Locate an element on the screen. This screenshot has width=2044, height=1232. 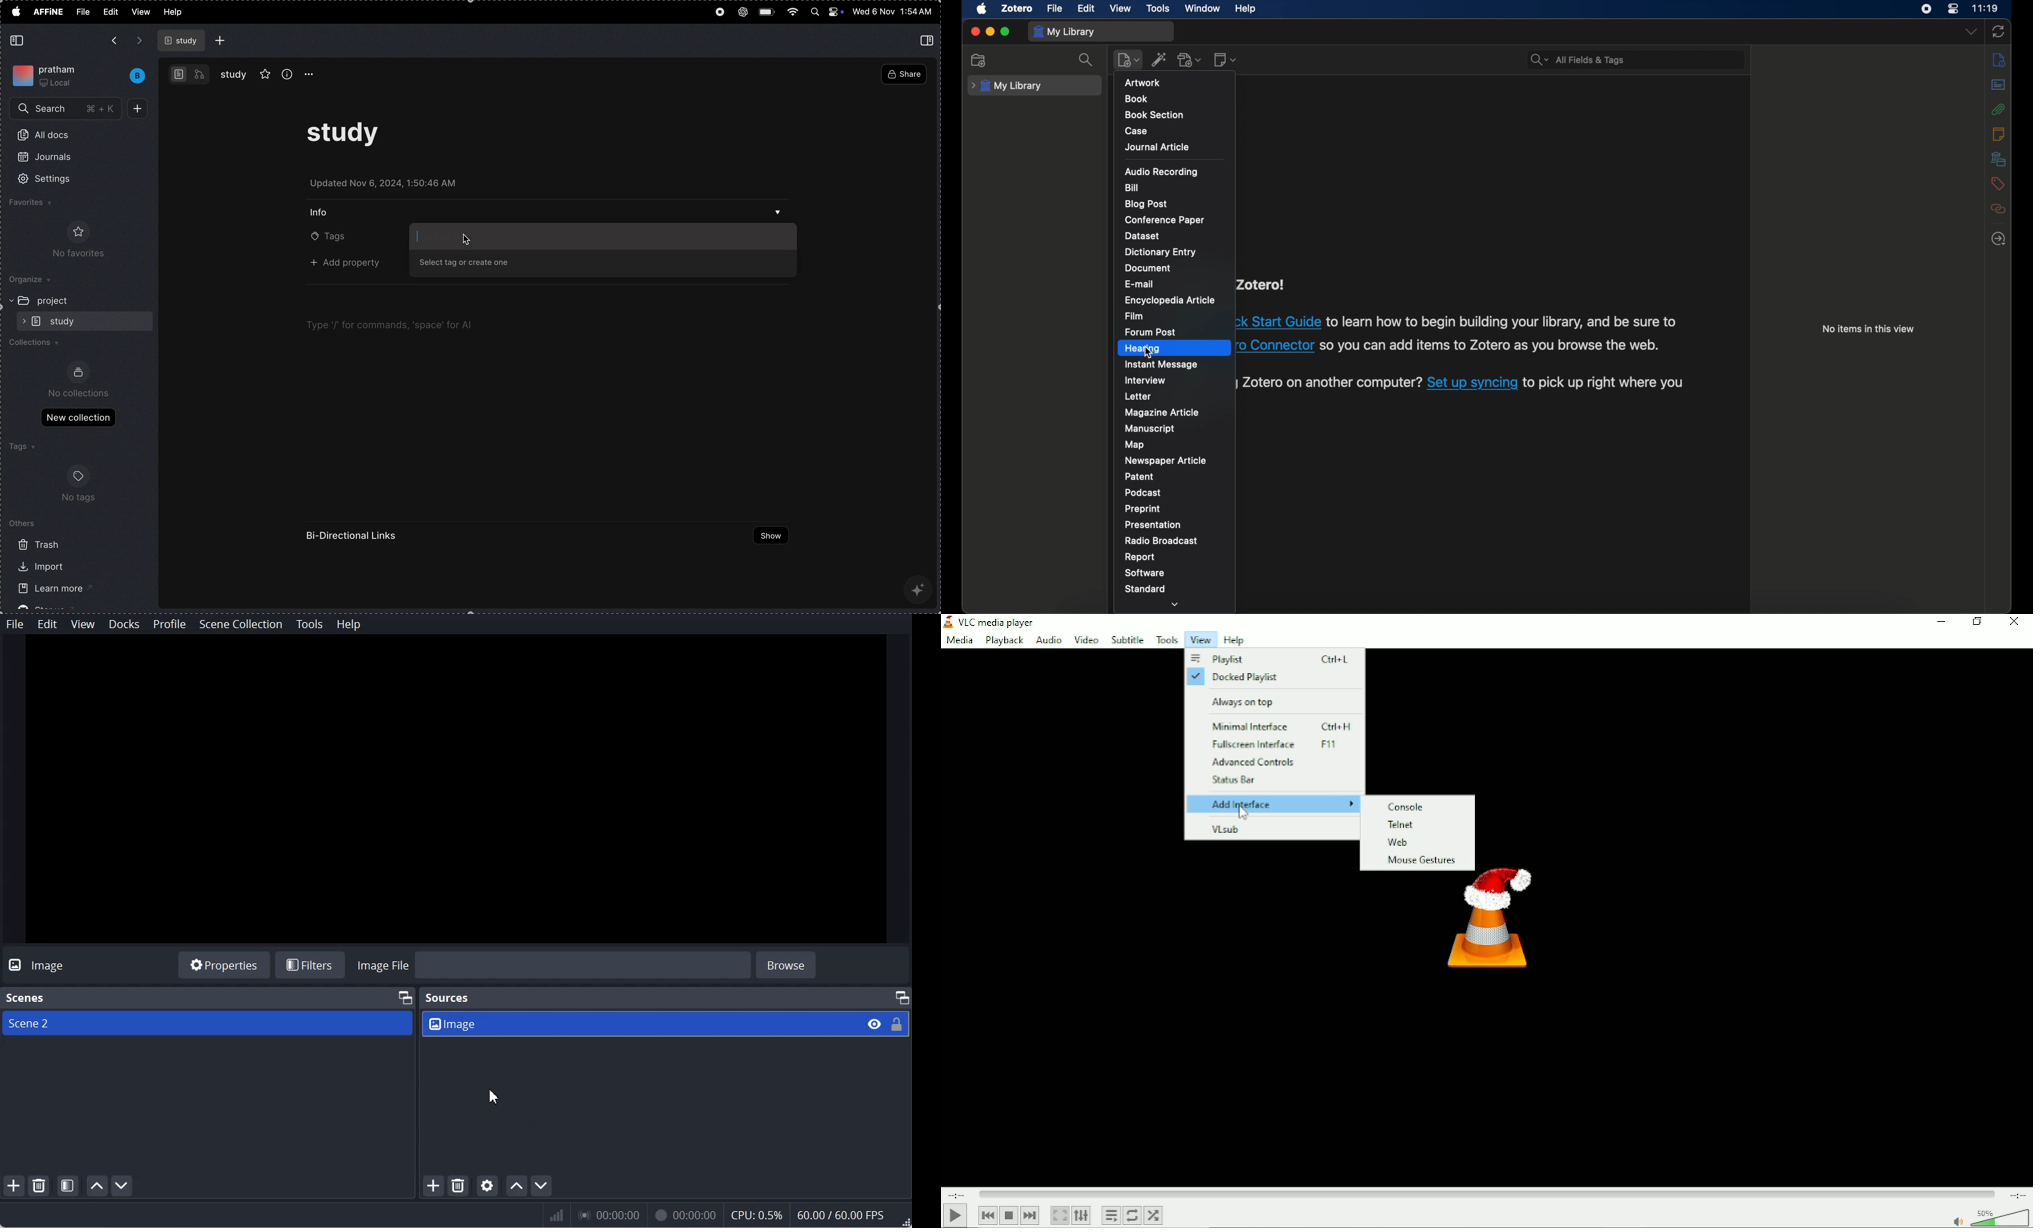
Scene Collection is located at coordinates (241, 625).